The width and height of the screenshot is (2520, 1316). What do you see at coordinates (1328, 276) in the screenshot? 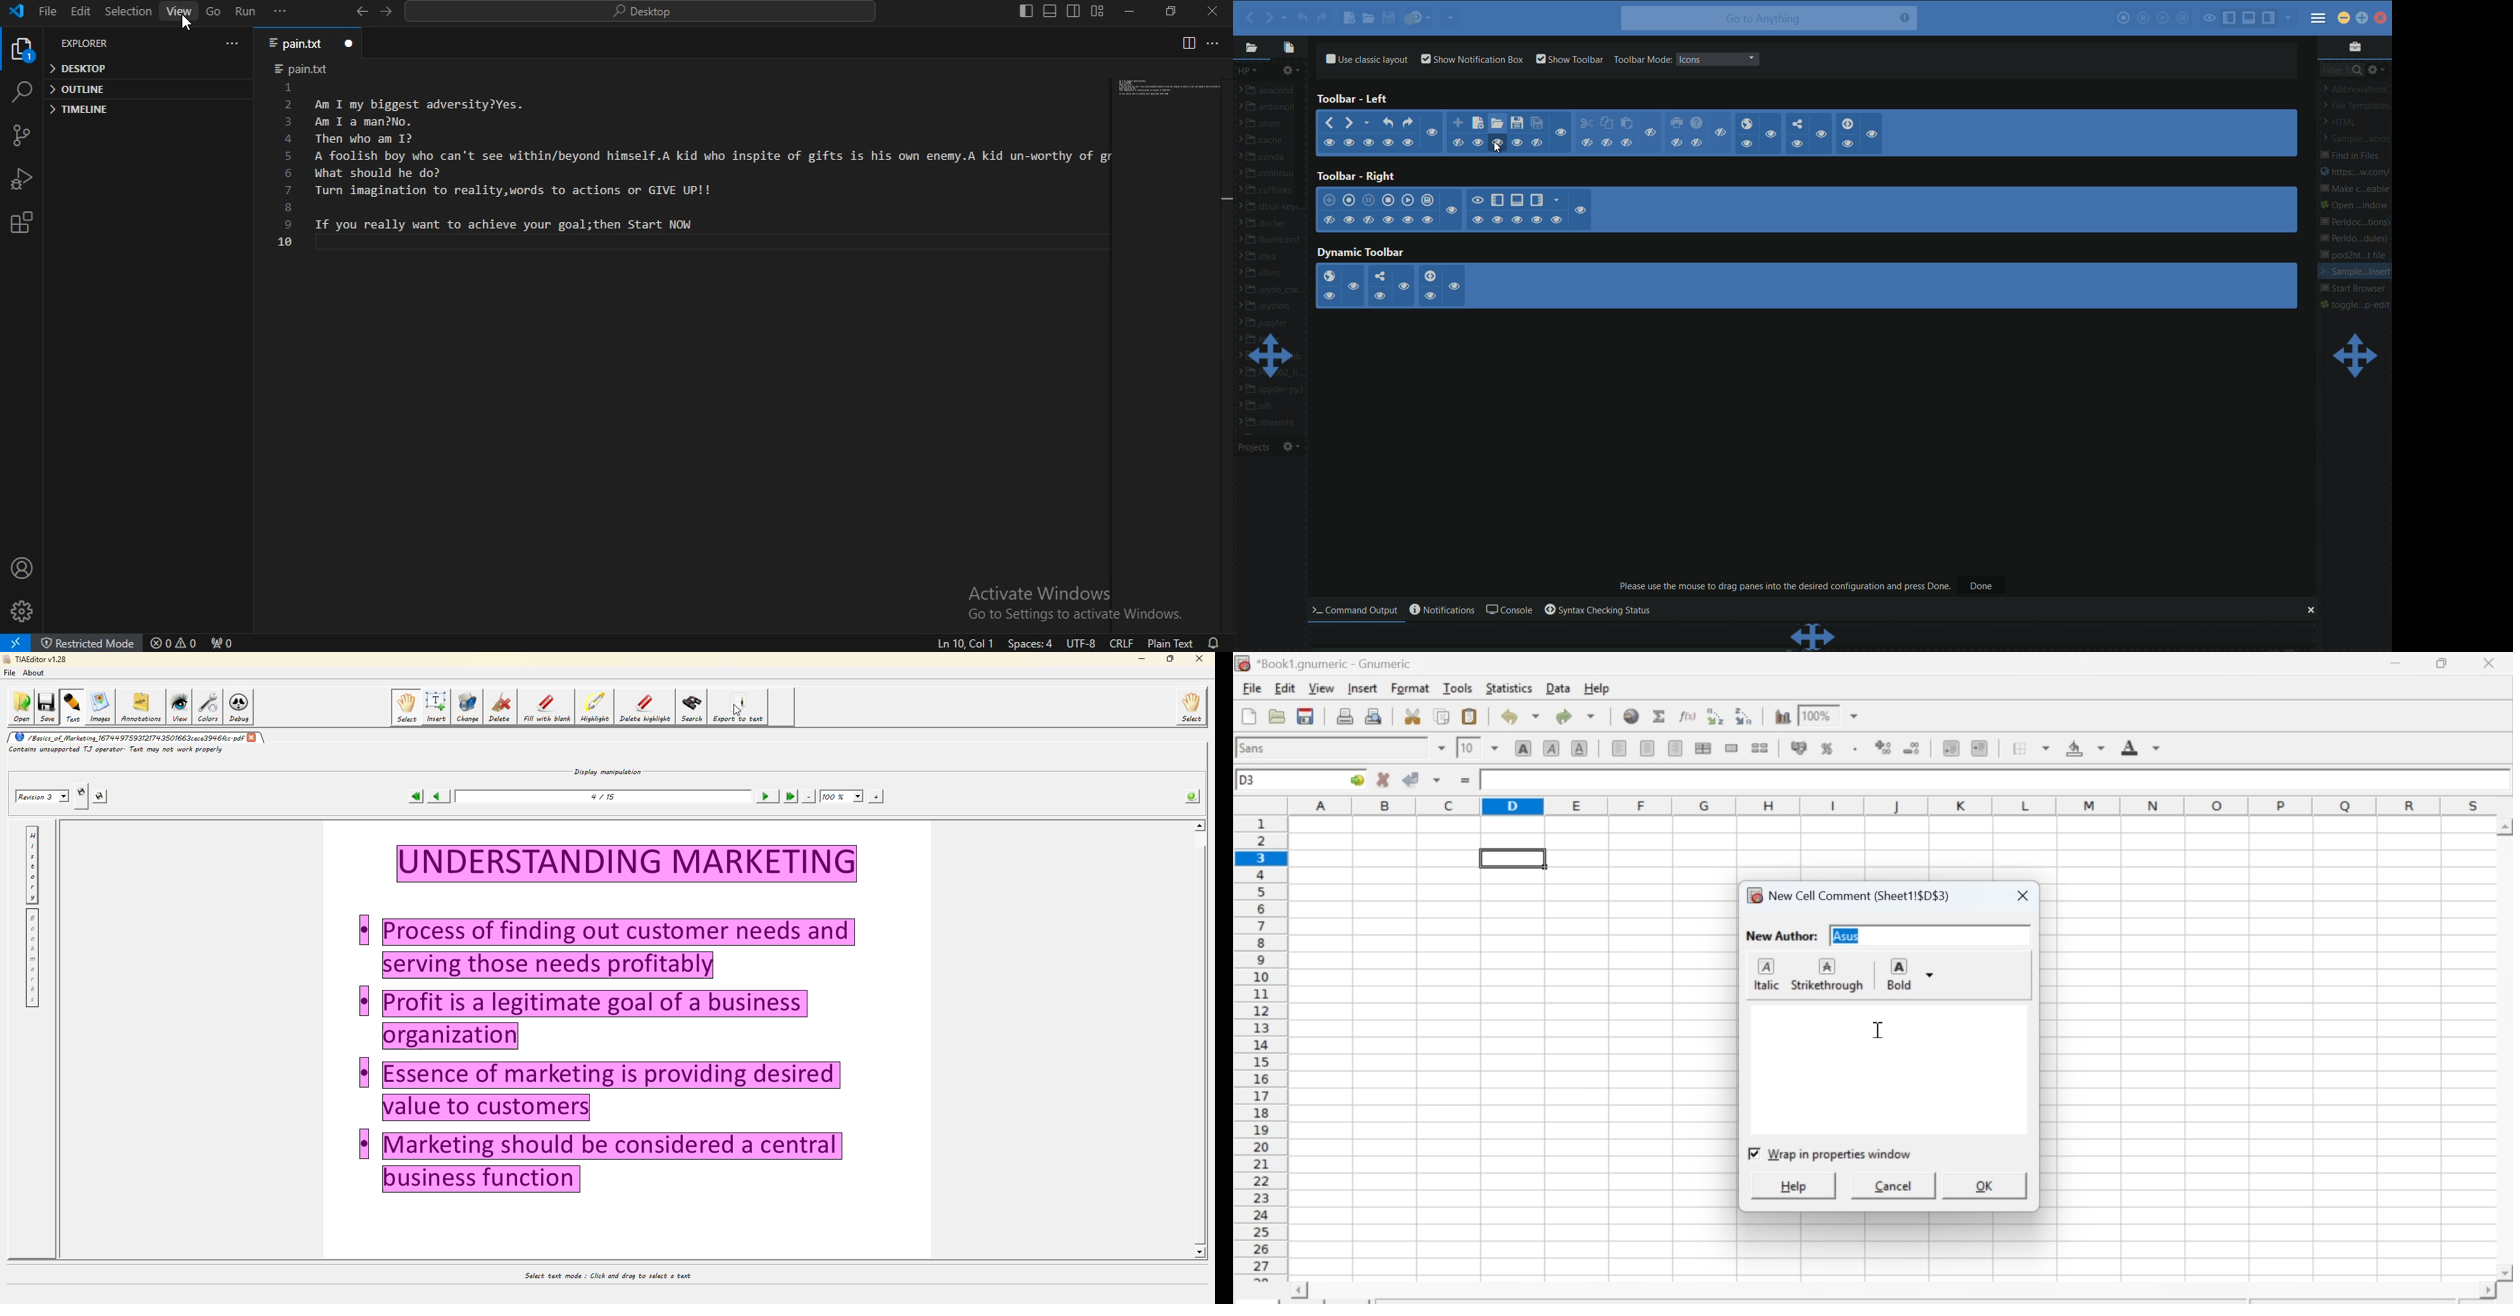
I see `view in browser` at bounding box center [1328, 276].